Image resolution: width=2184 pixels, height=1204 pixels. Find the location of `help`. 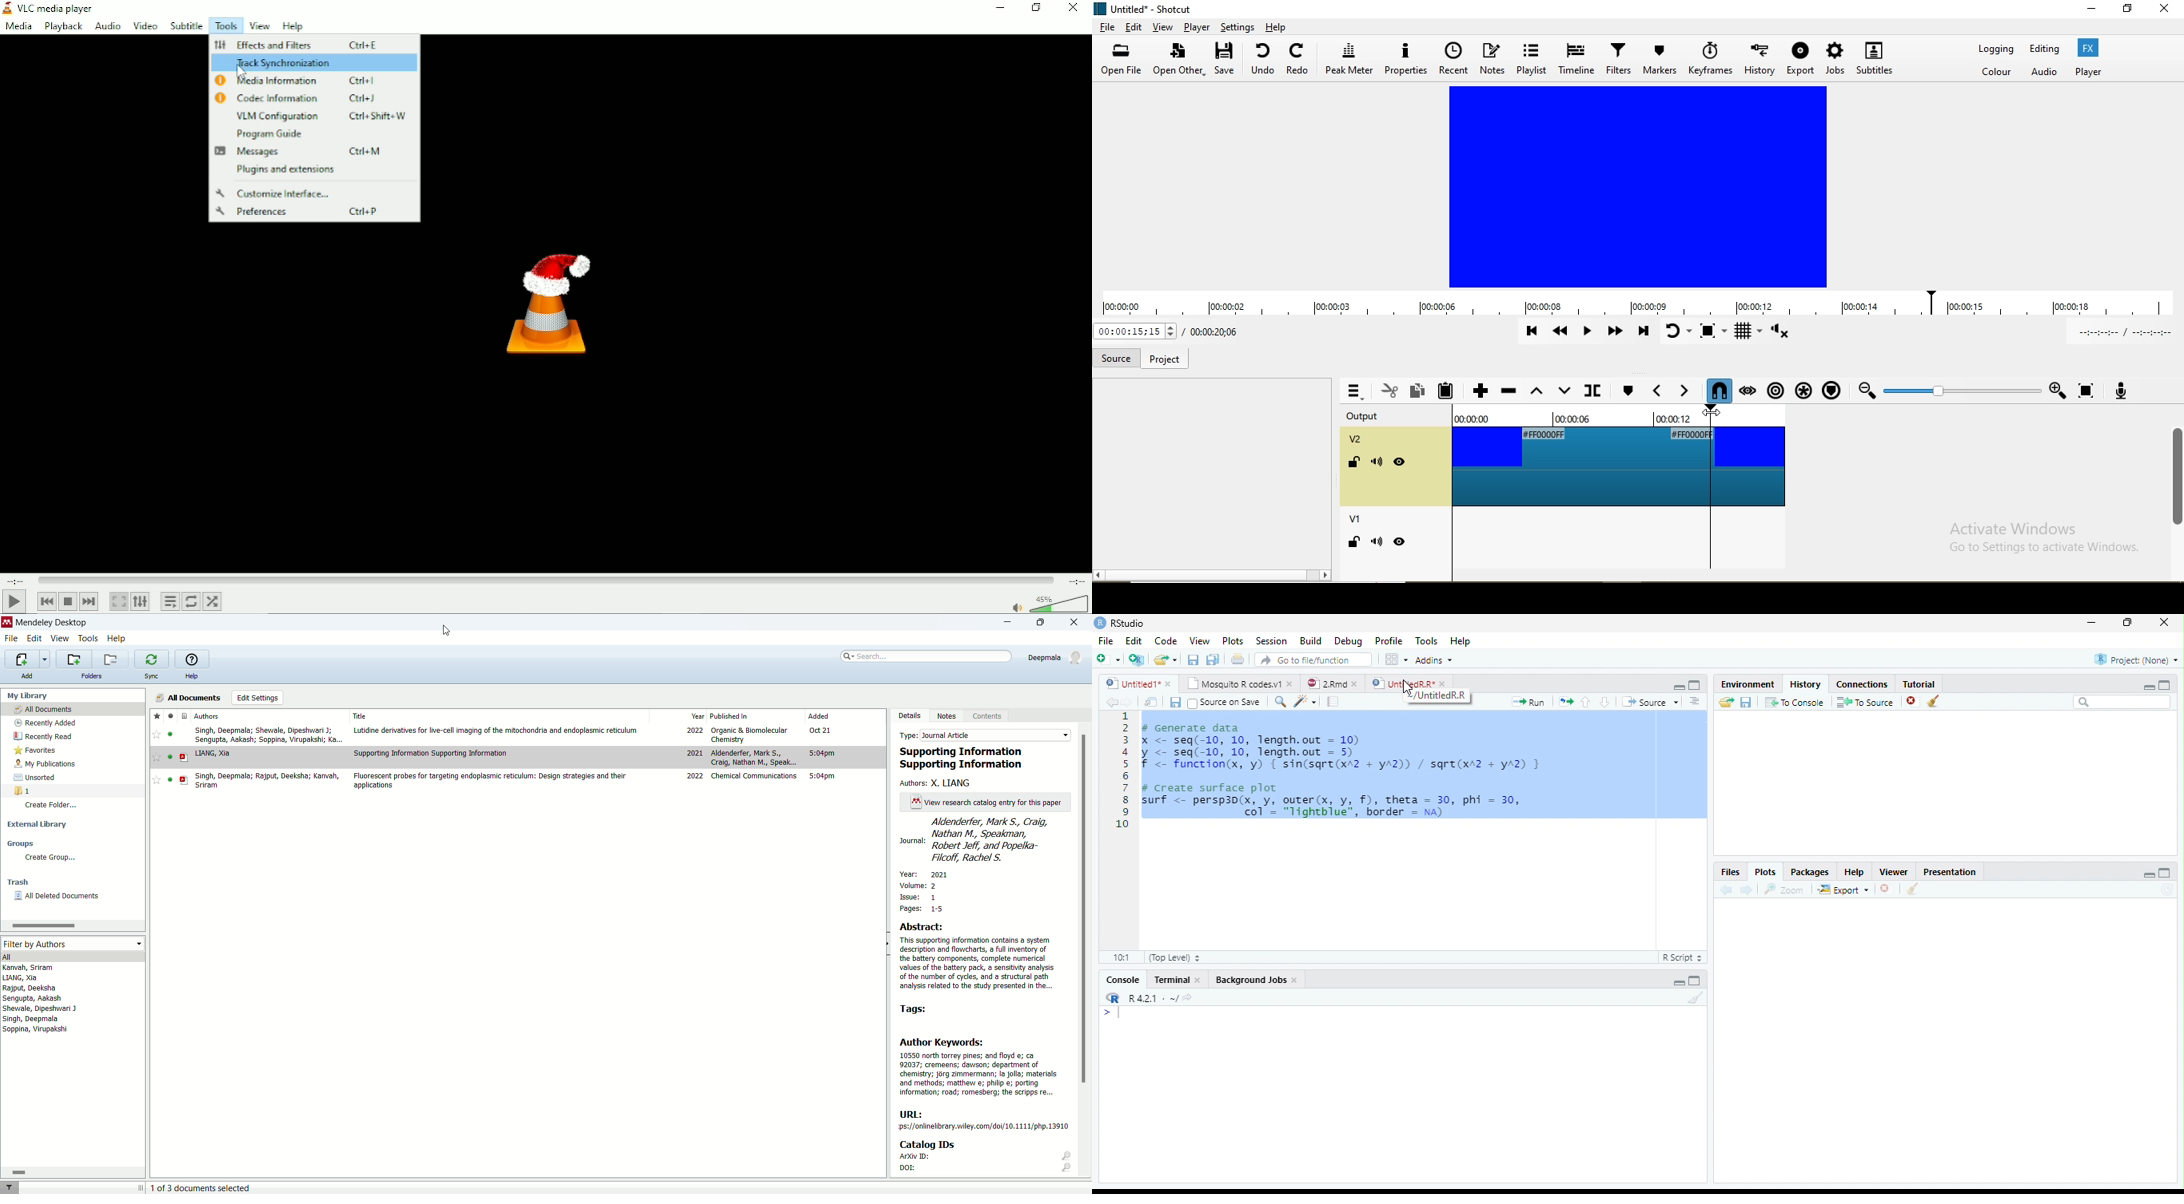

help is located at coordinates (1277, 26).